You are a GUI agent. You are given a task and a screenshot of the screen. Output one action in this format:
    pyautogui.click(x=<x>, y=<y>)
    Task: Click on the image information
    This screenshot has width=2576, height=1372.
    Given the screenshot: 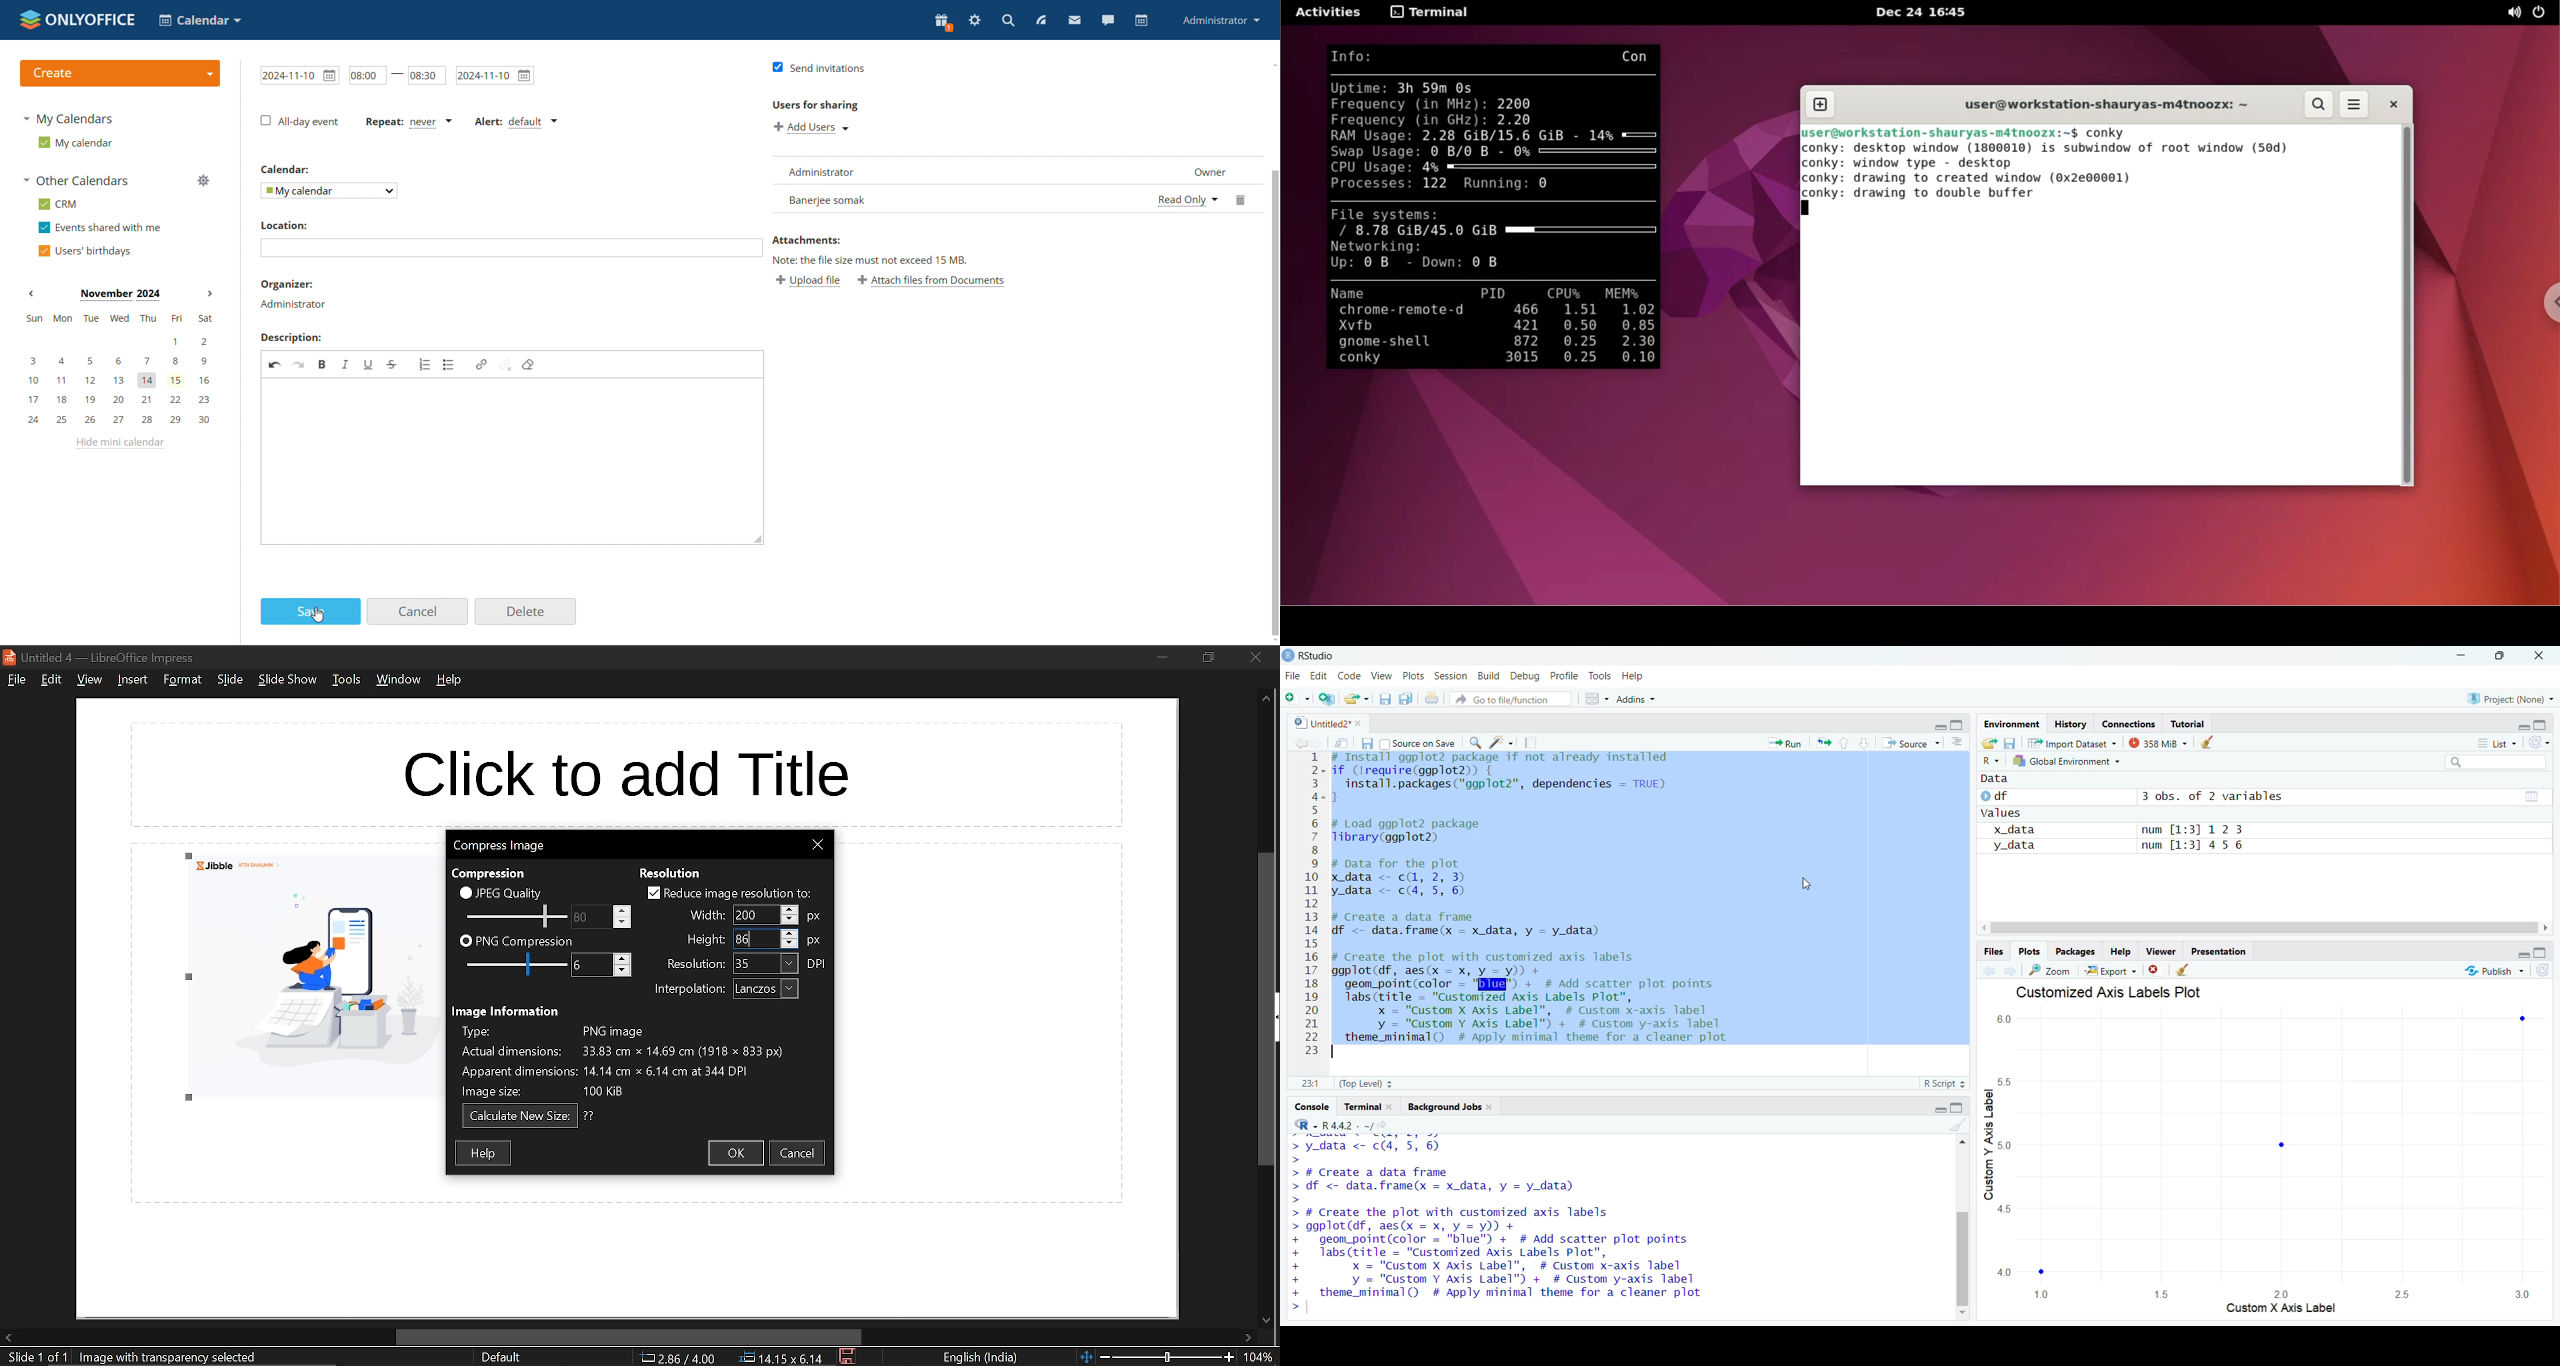 What is the action you would take?
    pyautogui.click(x=508, y=1011)
    